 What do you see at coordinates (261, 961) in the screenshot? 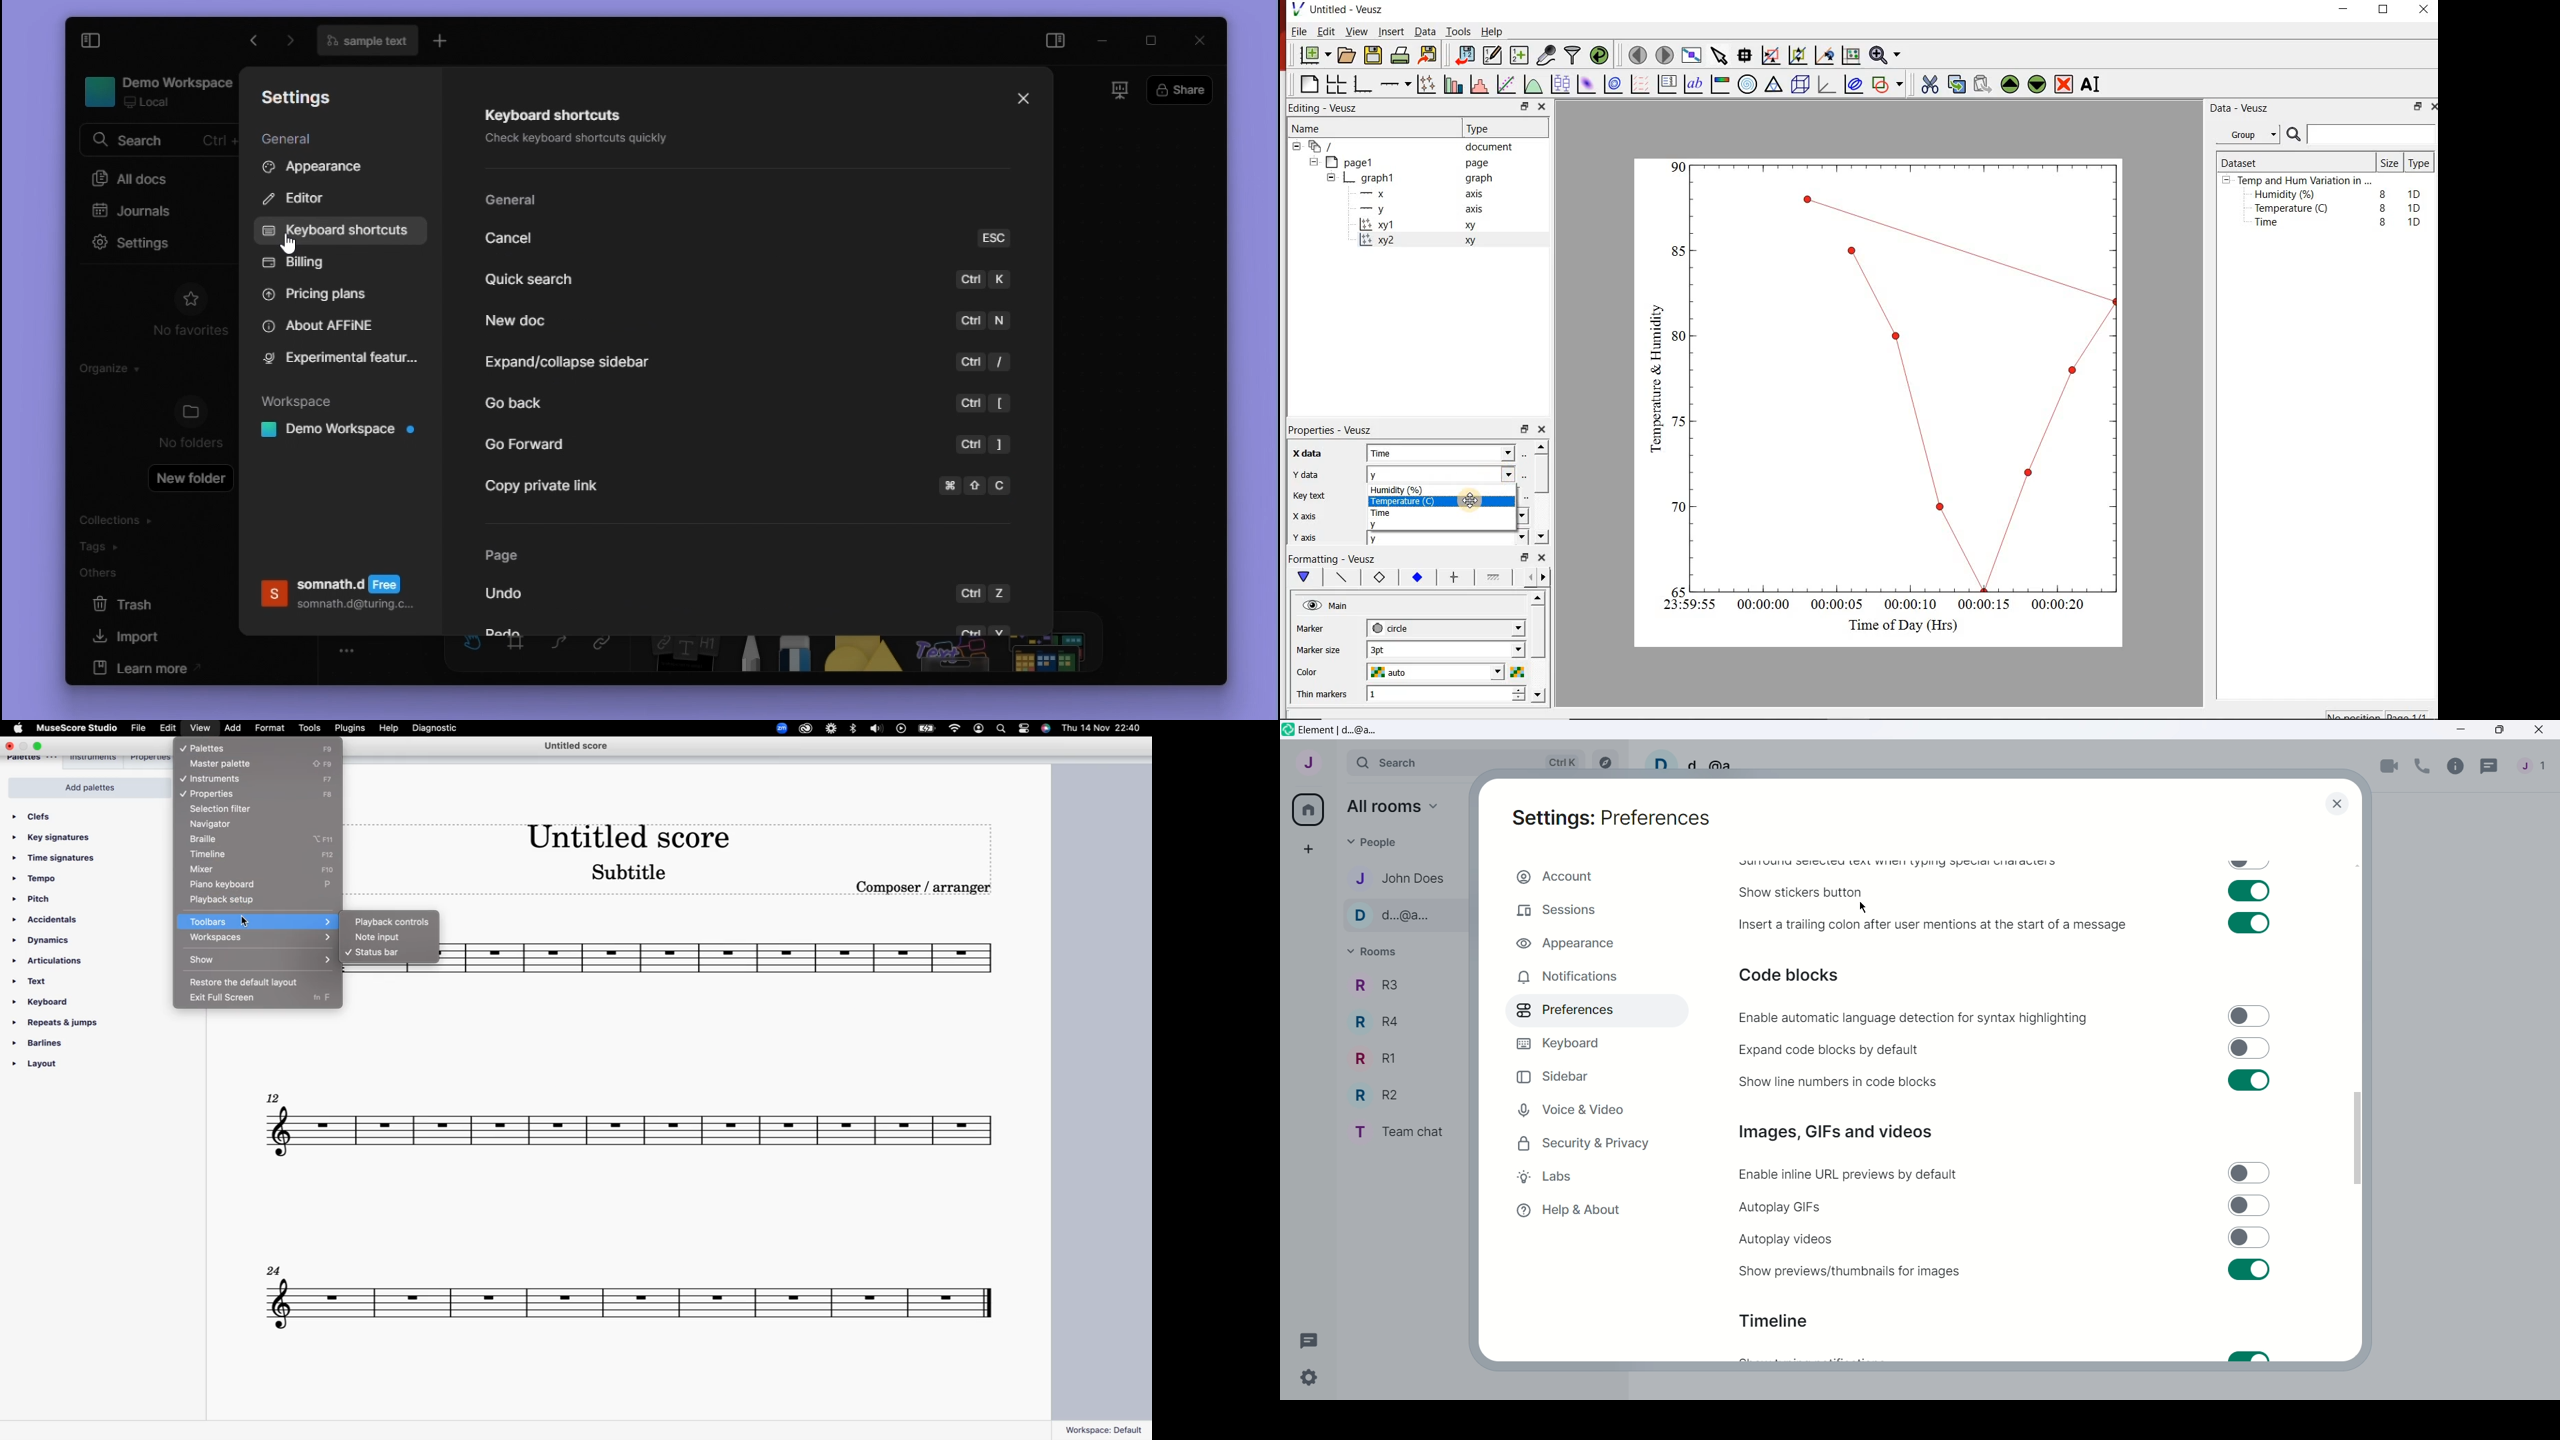
I see `show` at bounding box center [261, 961].